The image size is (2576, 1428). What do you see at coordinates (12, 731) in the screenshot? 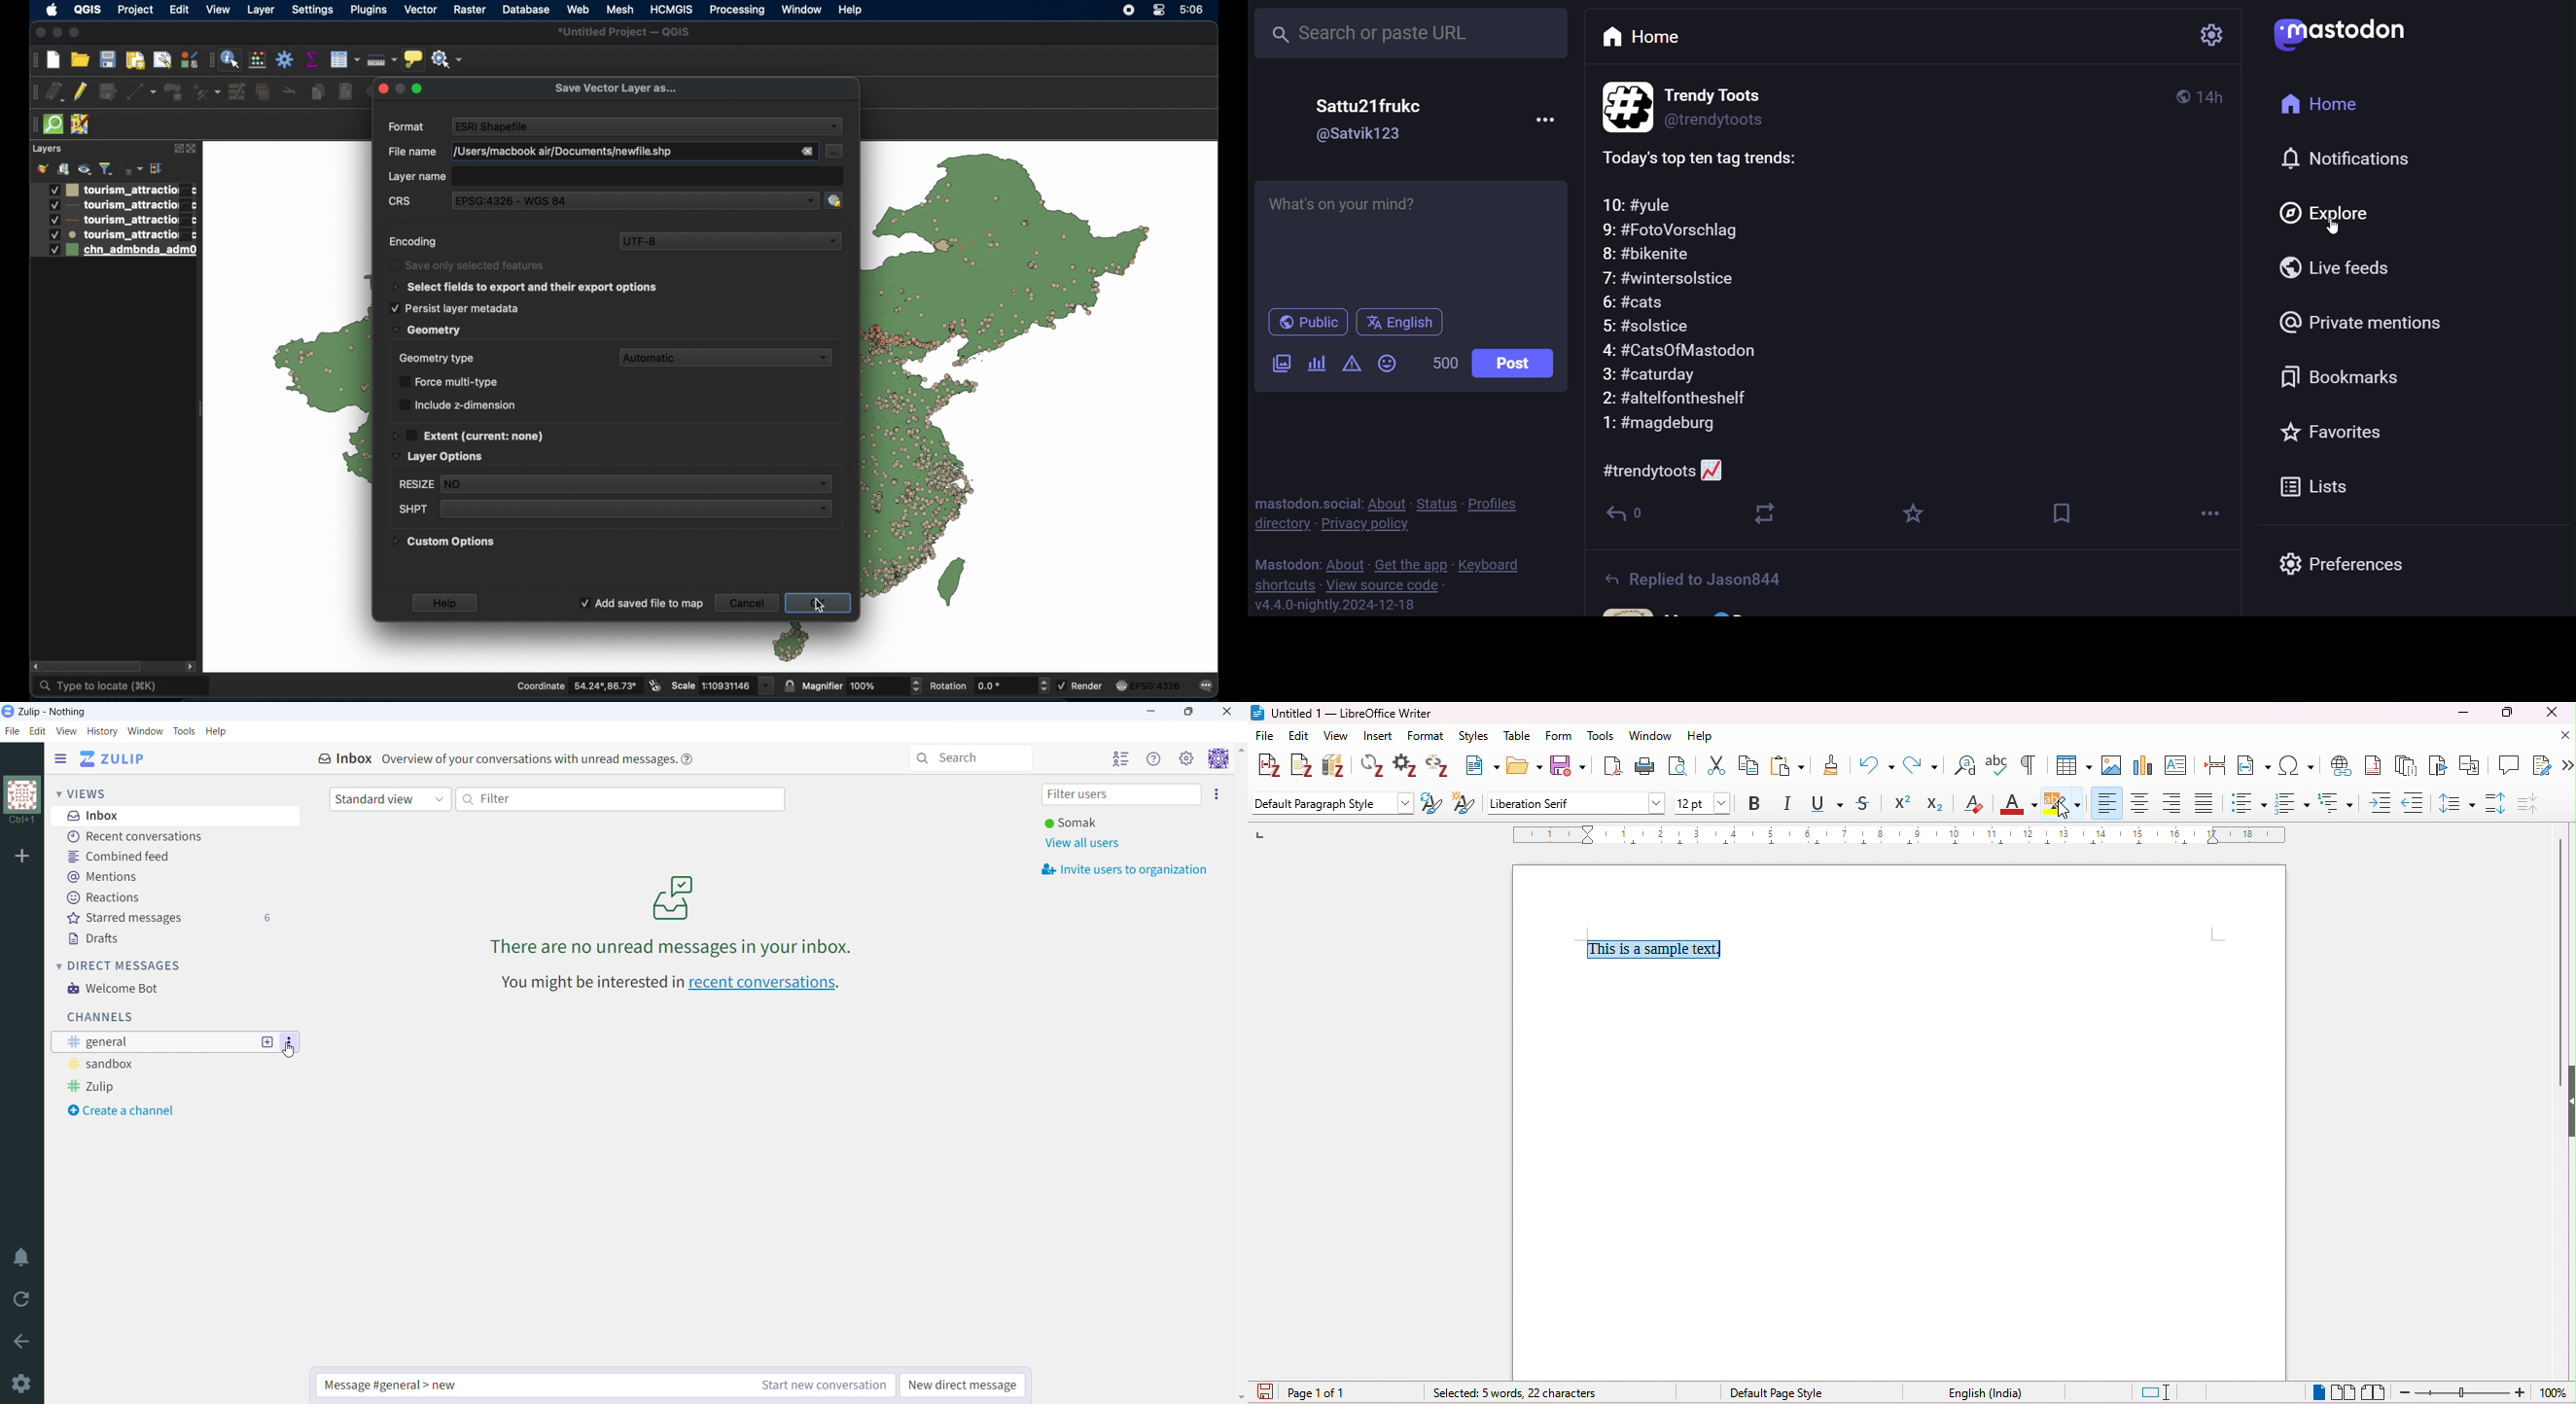
I see `file` at bounding box center [12, 731].